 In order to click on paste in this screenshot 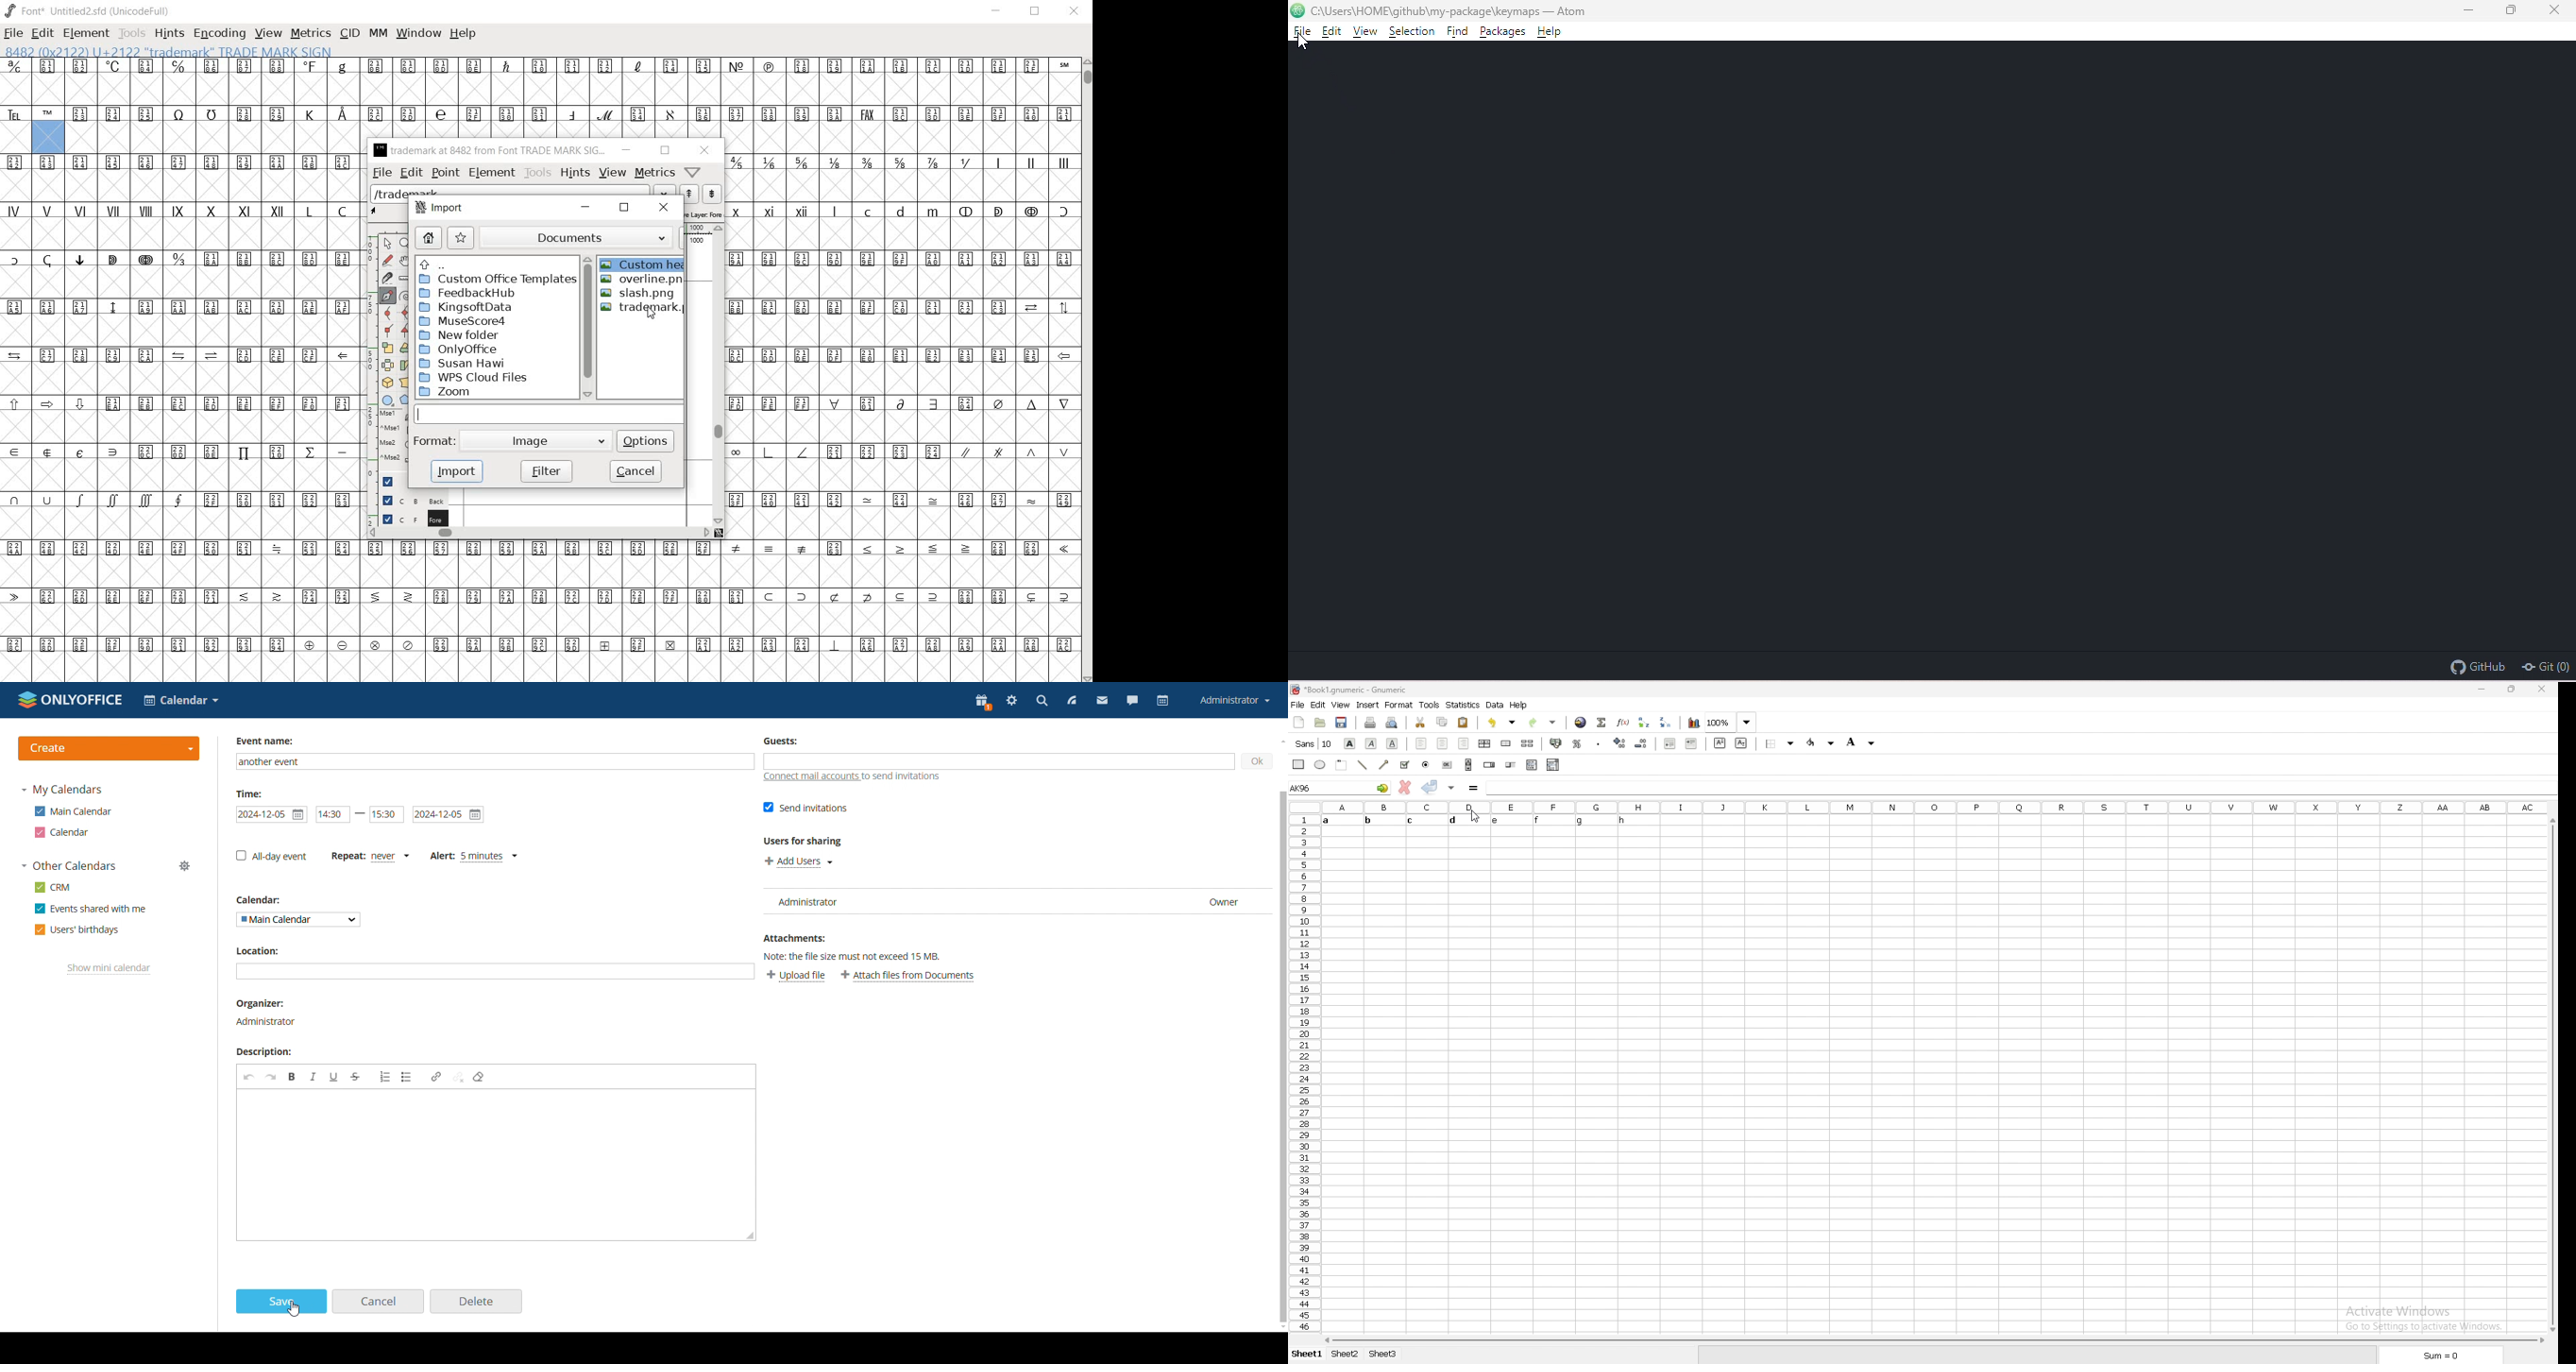, I will do `click(1463, 722)`.